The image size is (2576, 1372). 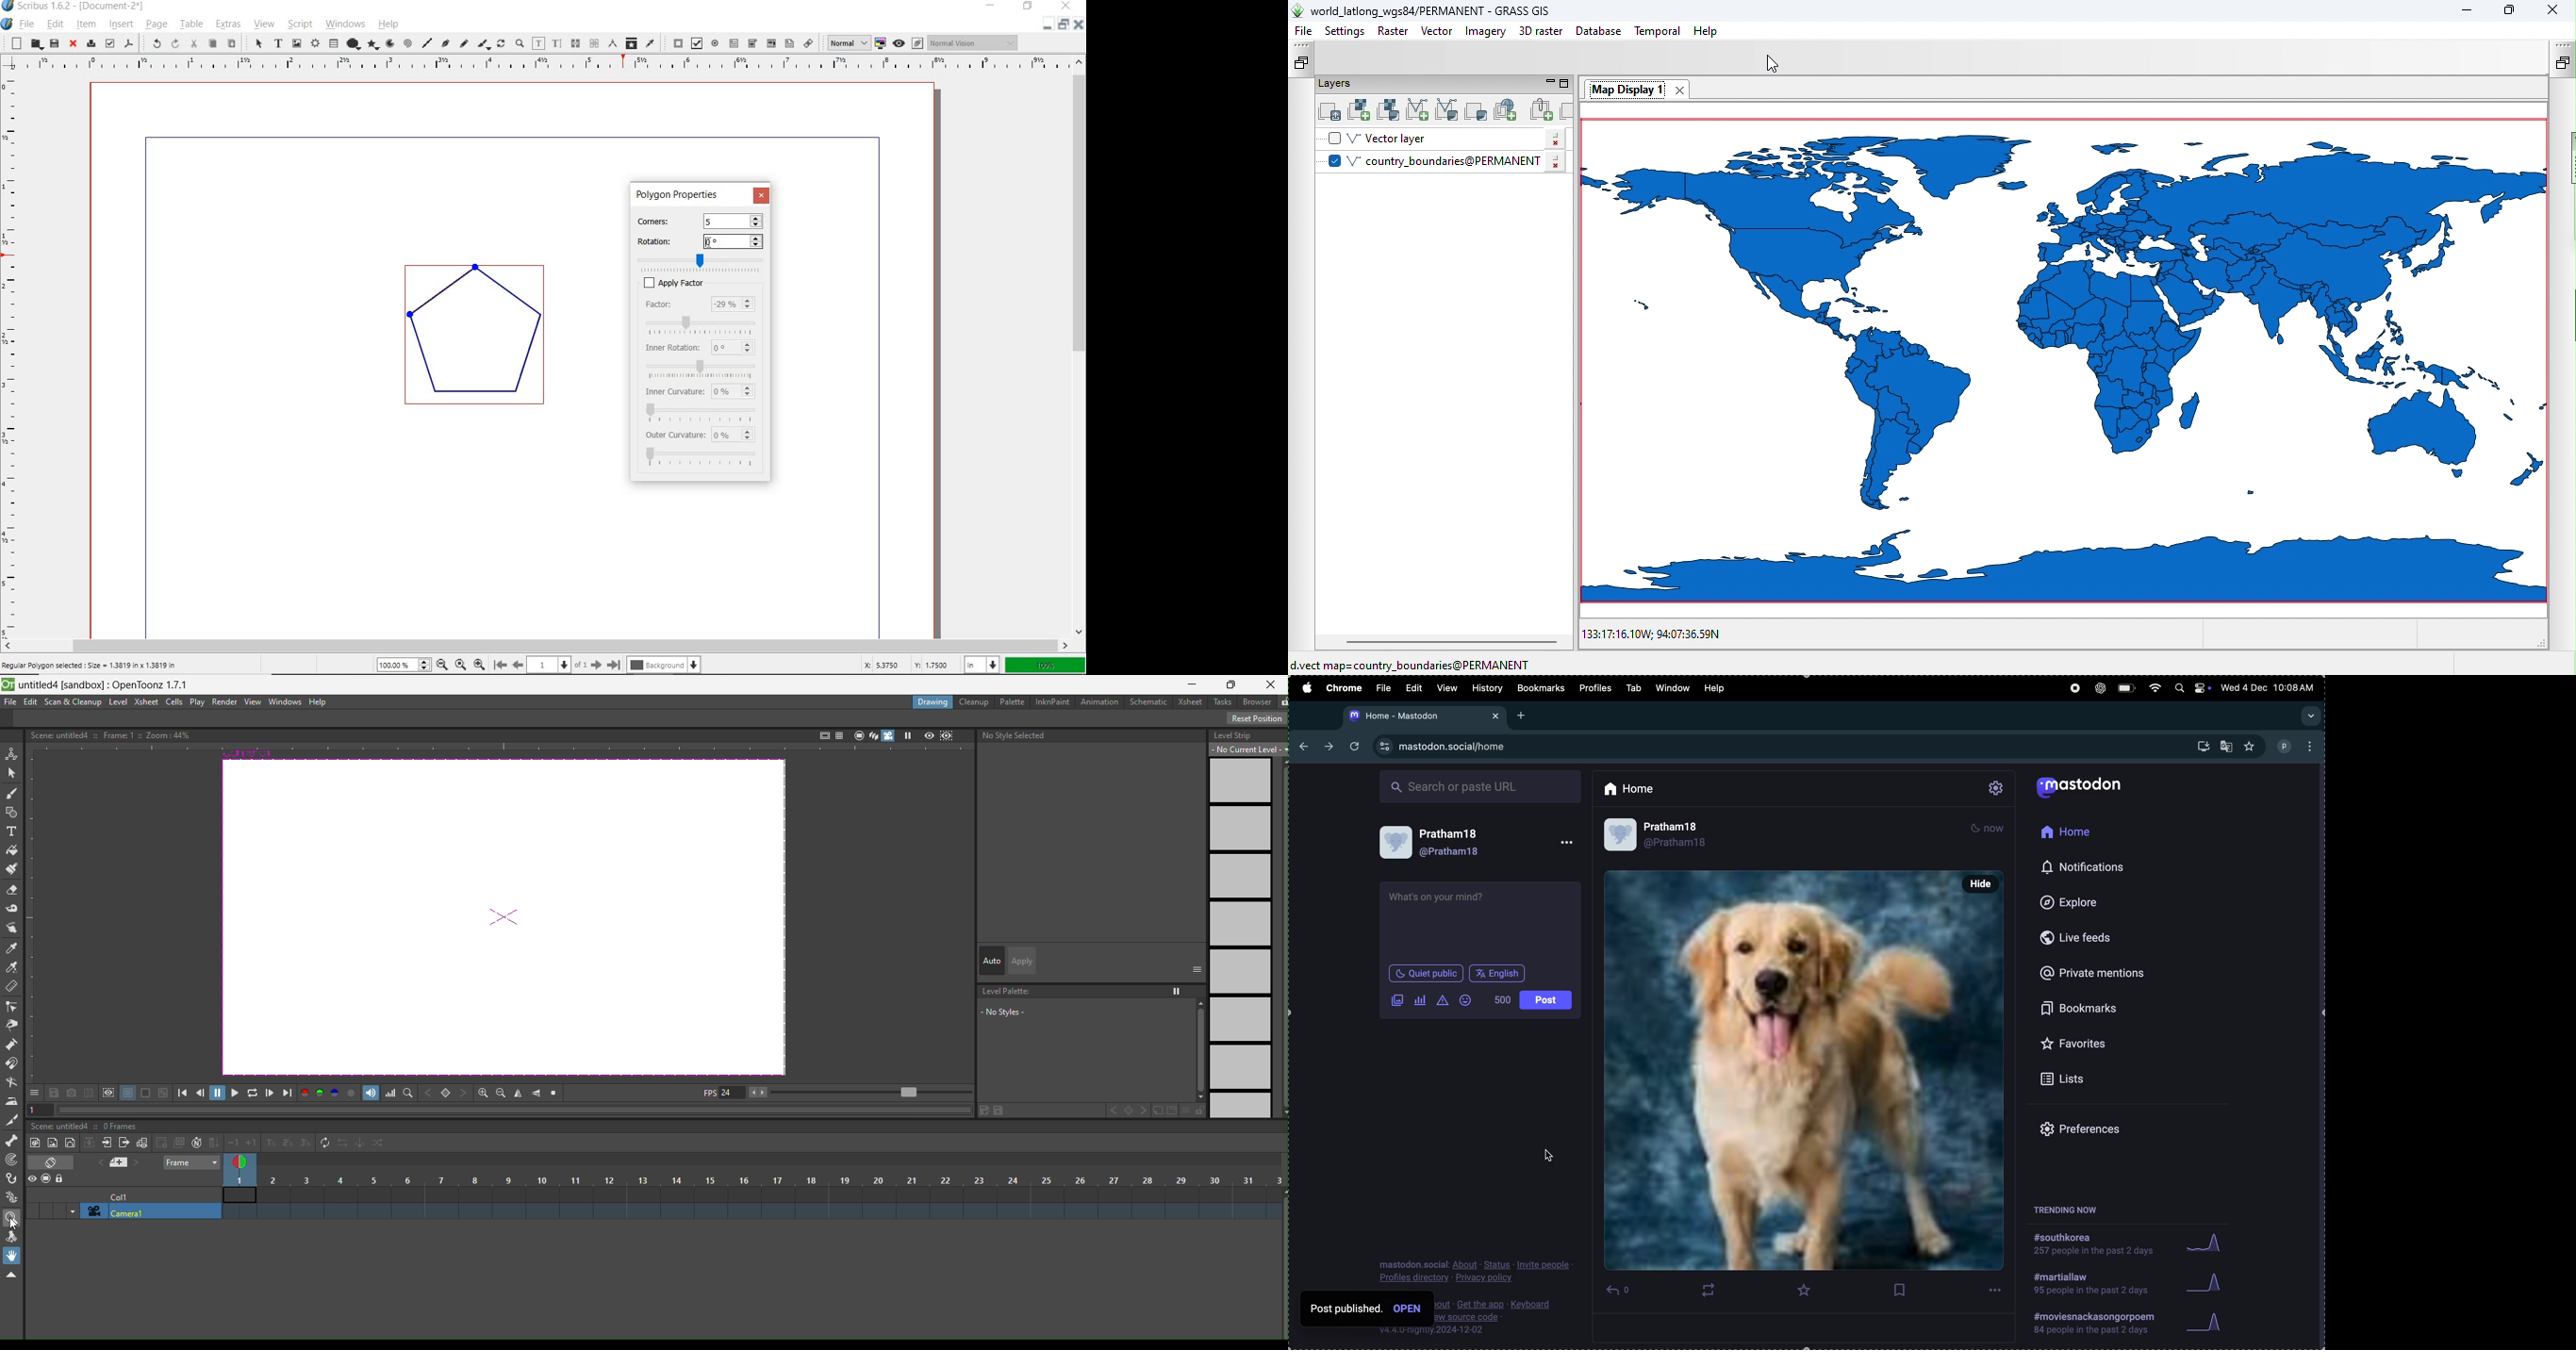 I want to click on inner curvature input, so click(x=734, y=390).